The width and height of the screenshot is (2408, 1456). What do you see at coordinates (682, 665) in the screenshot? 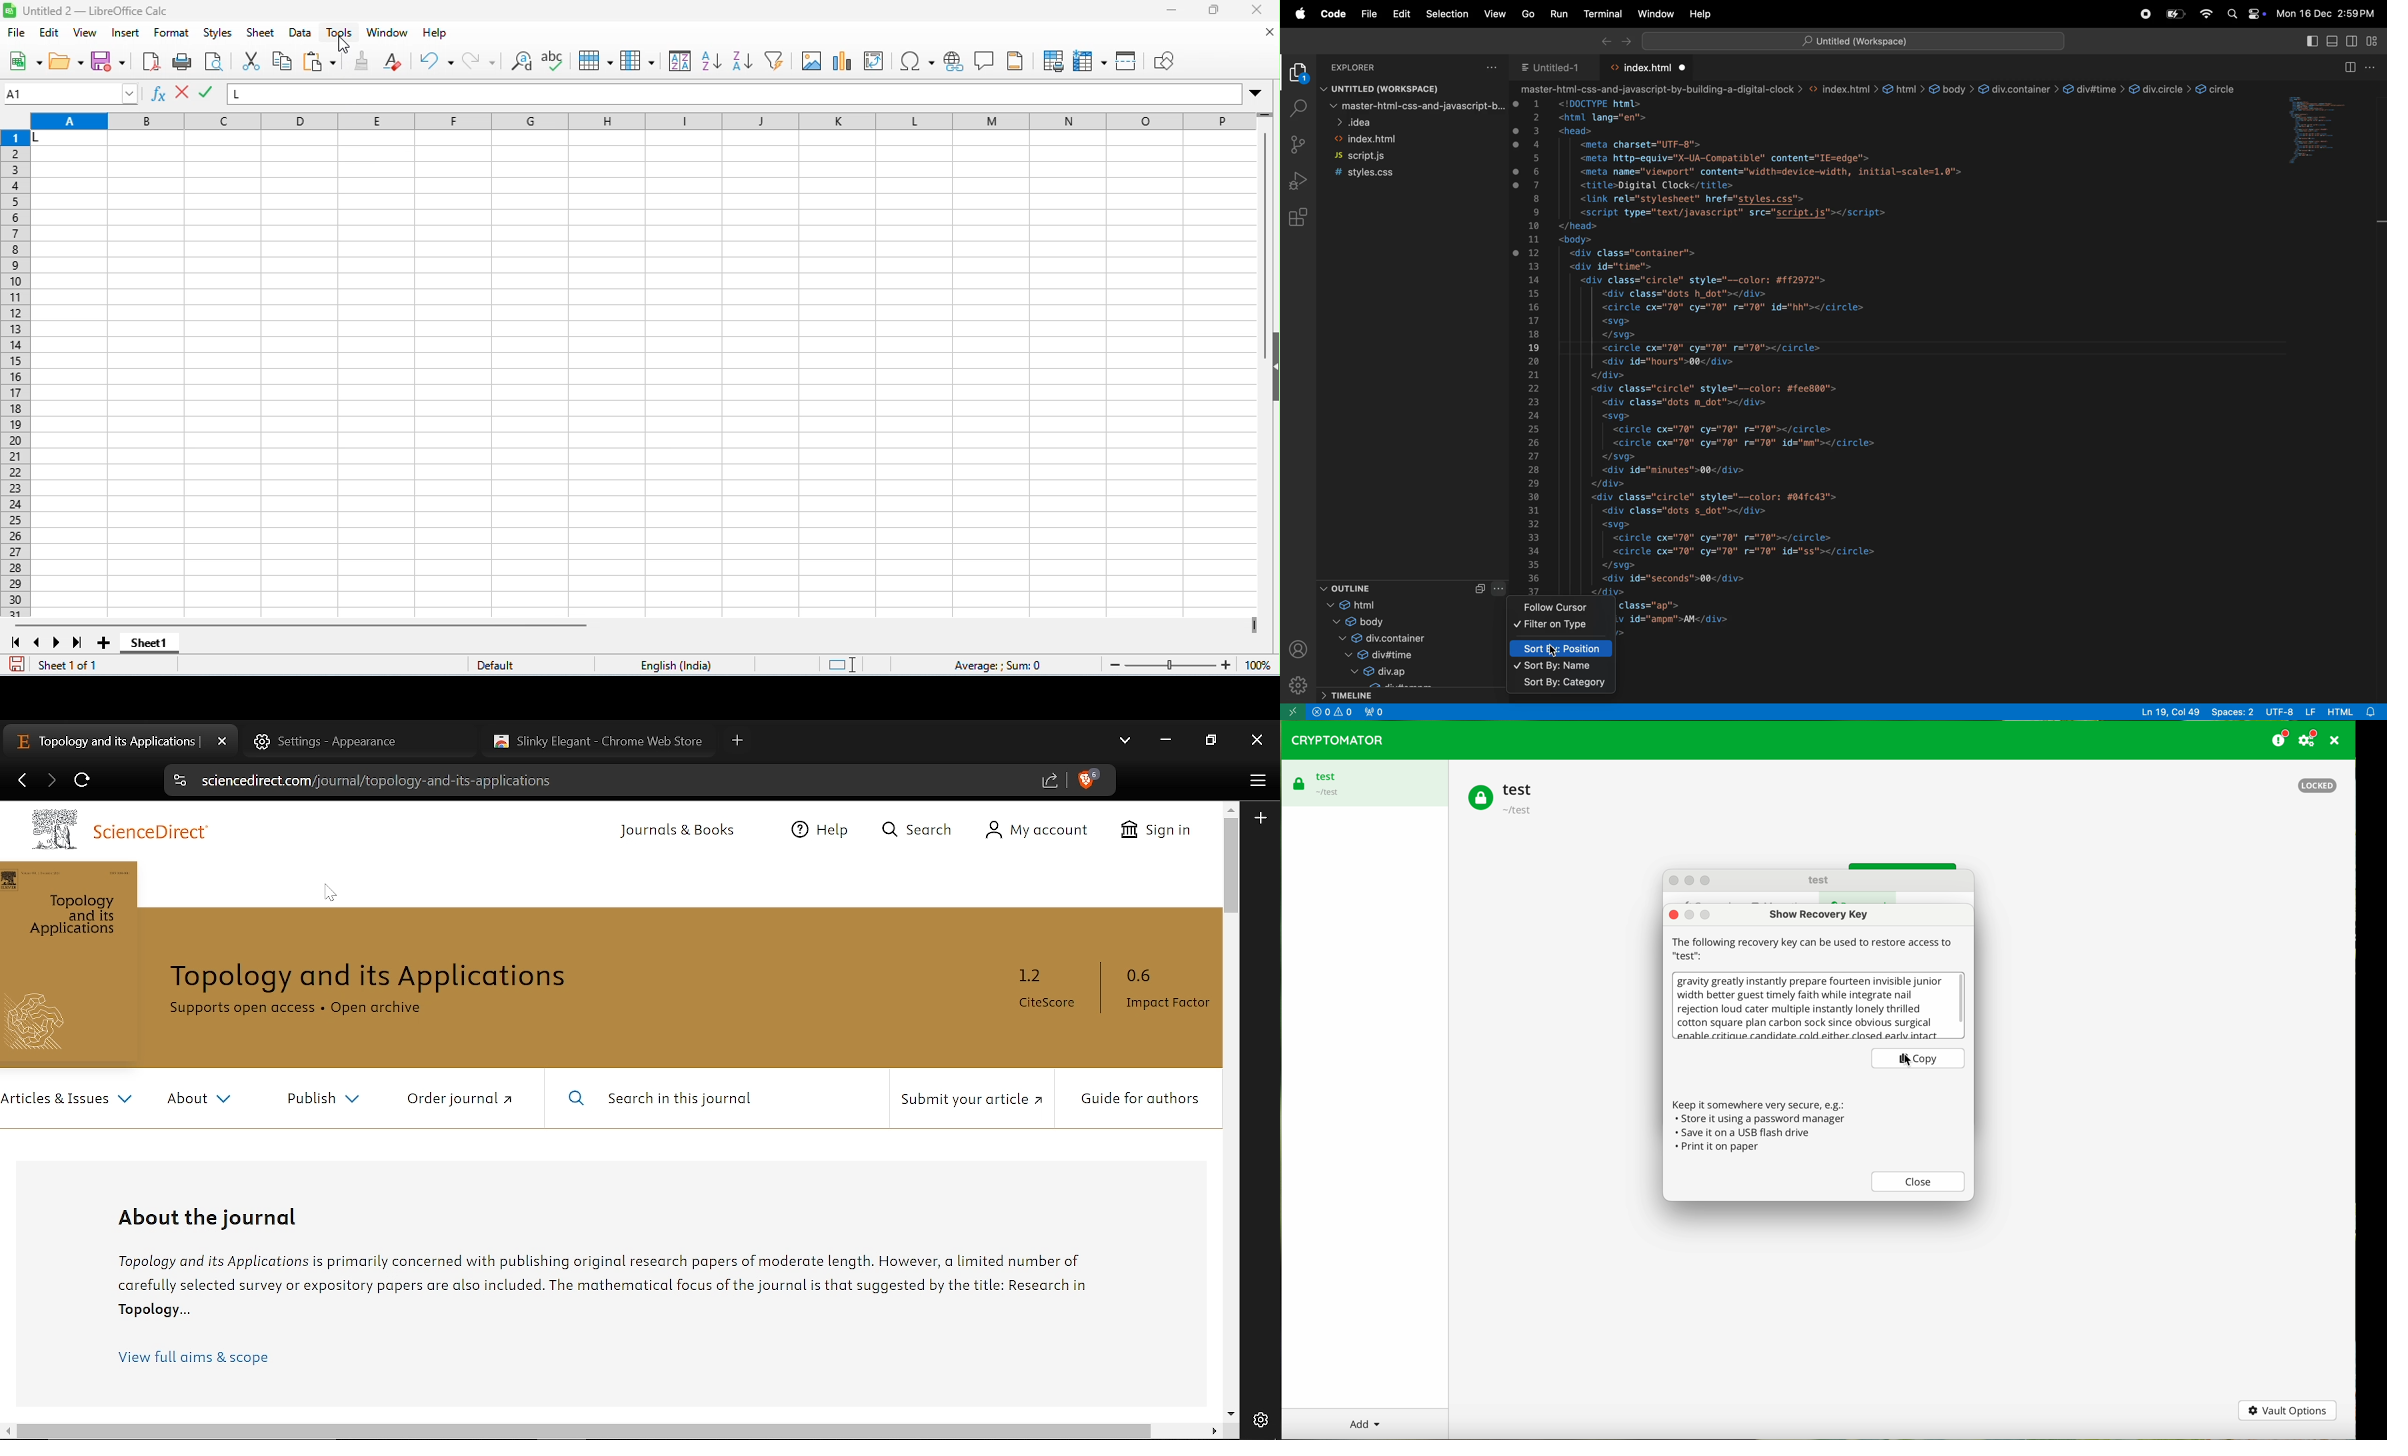
I see `language` at bounding box center [682, 665].